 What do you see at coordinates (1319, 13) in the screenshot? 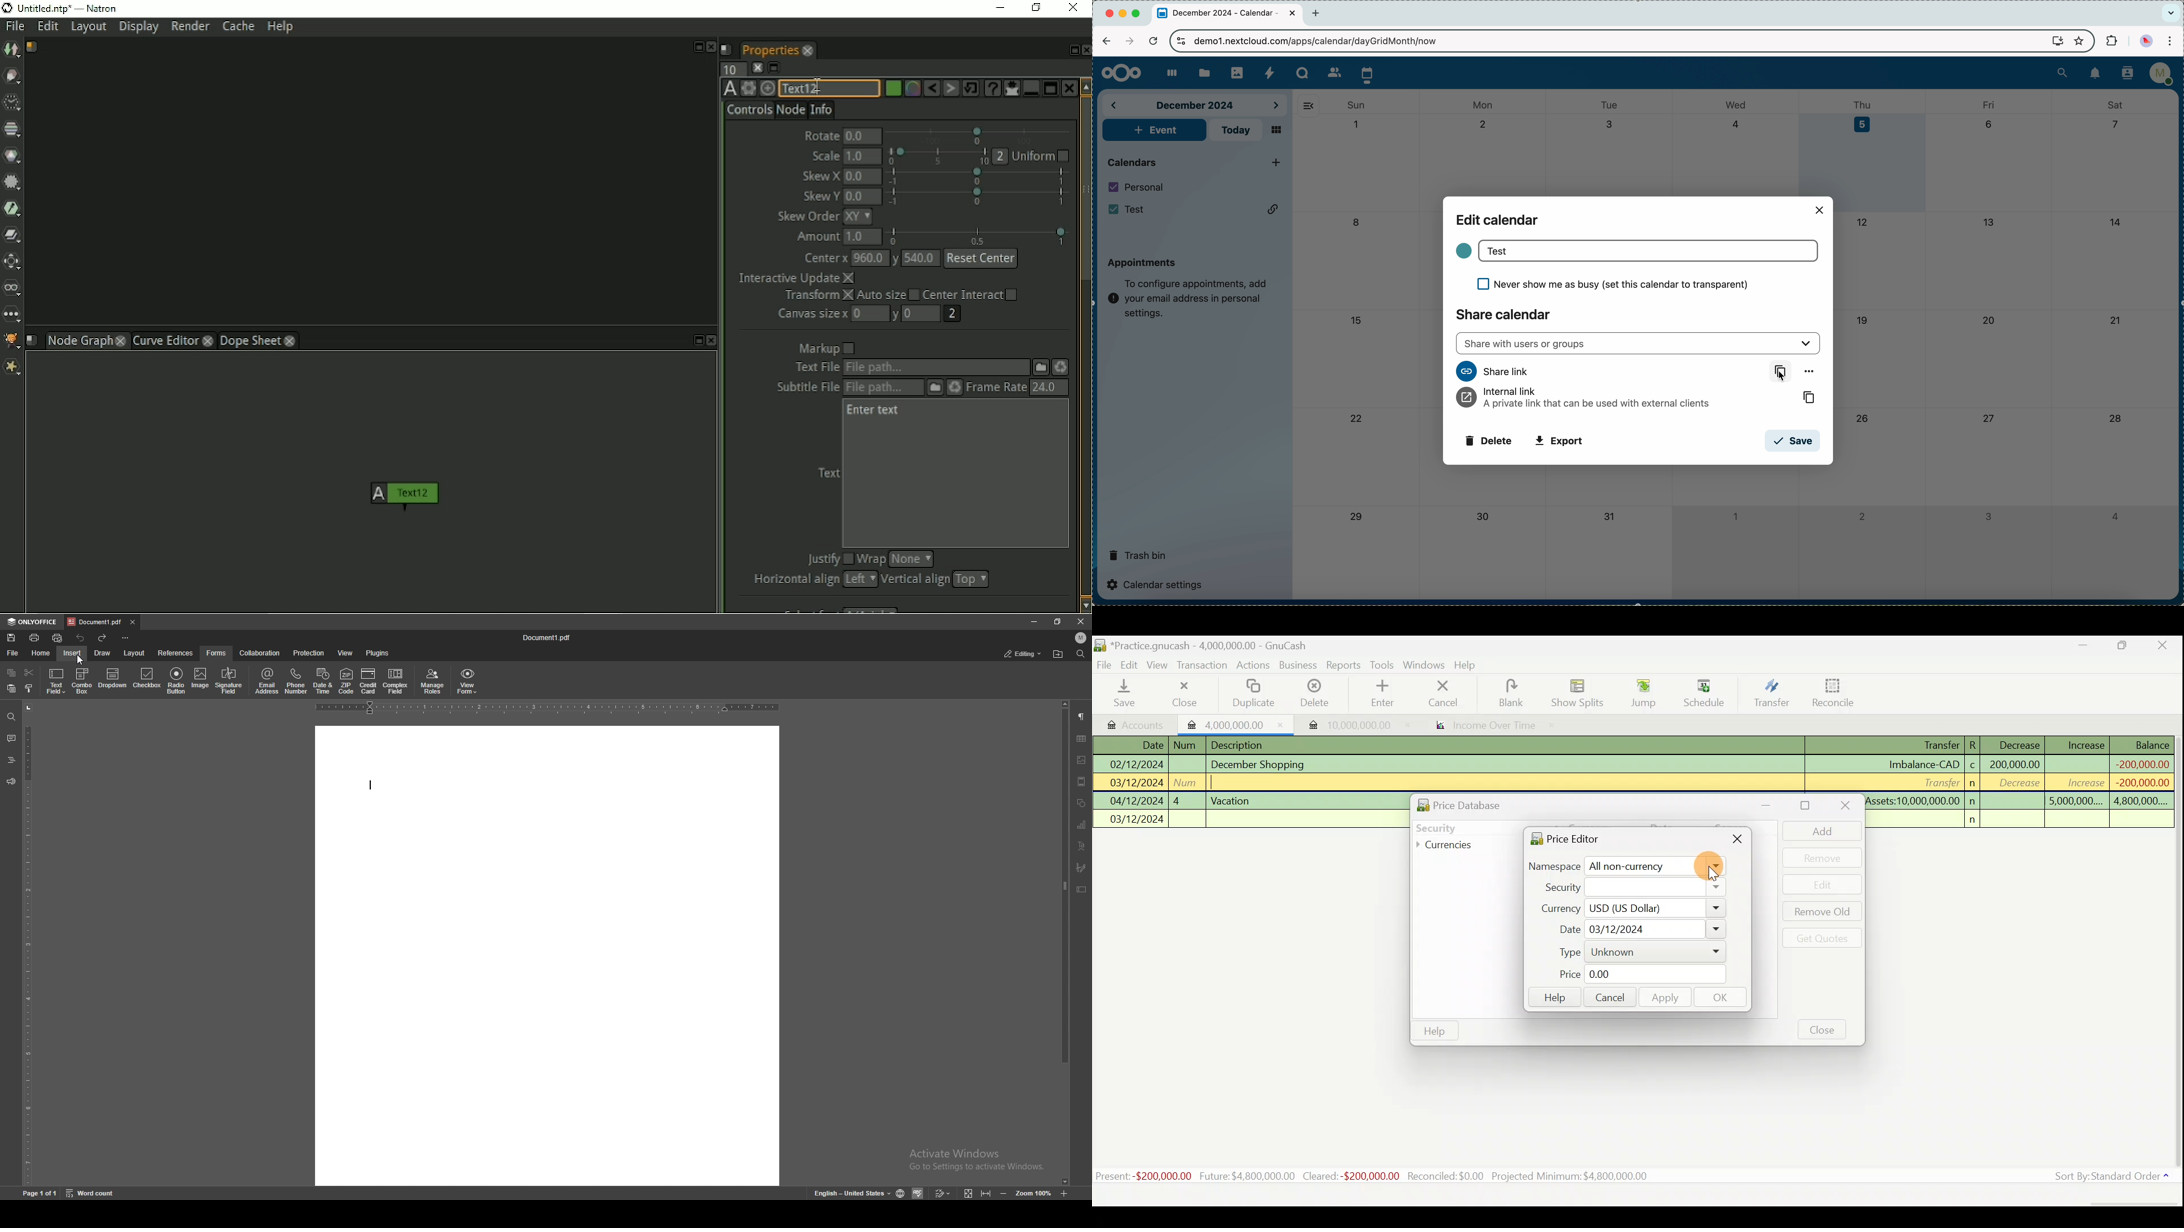
I see `new tab` at bounding box center [1319, 13].